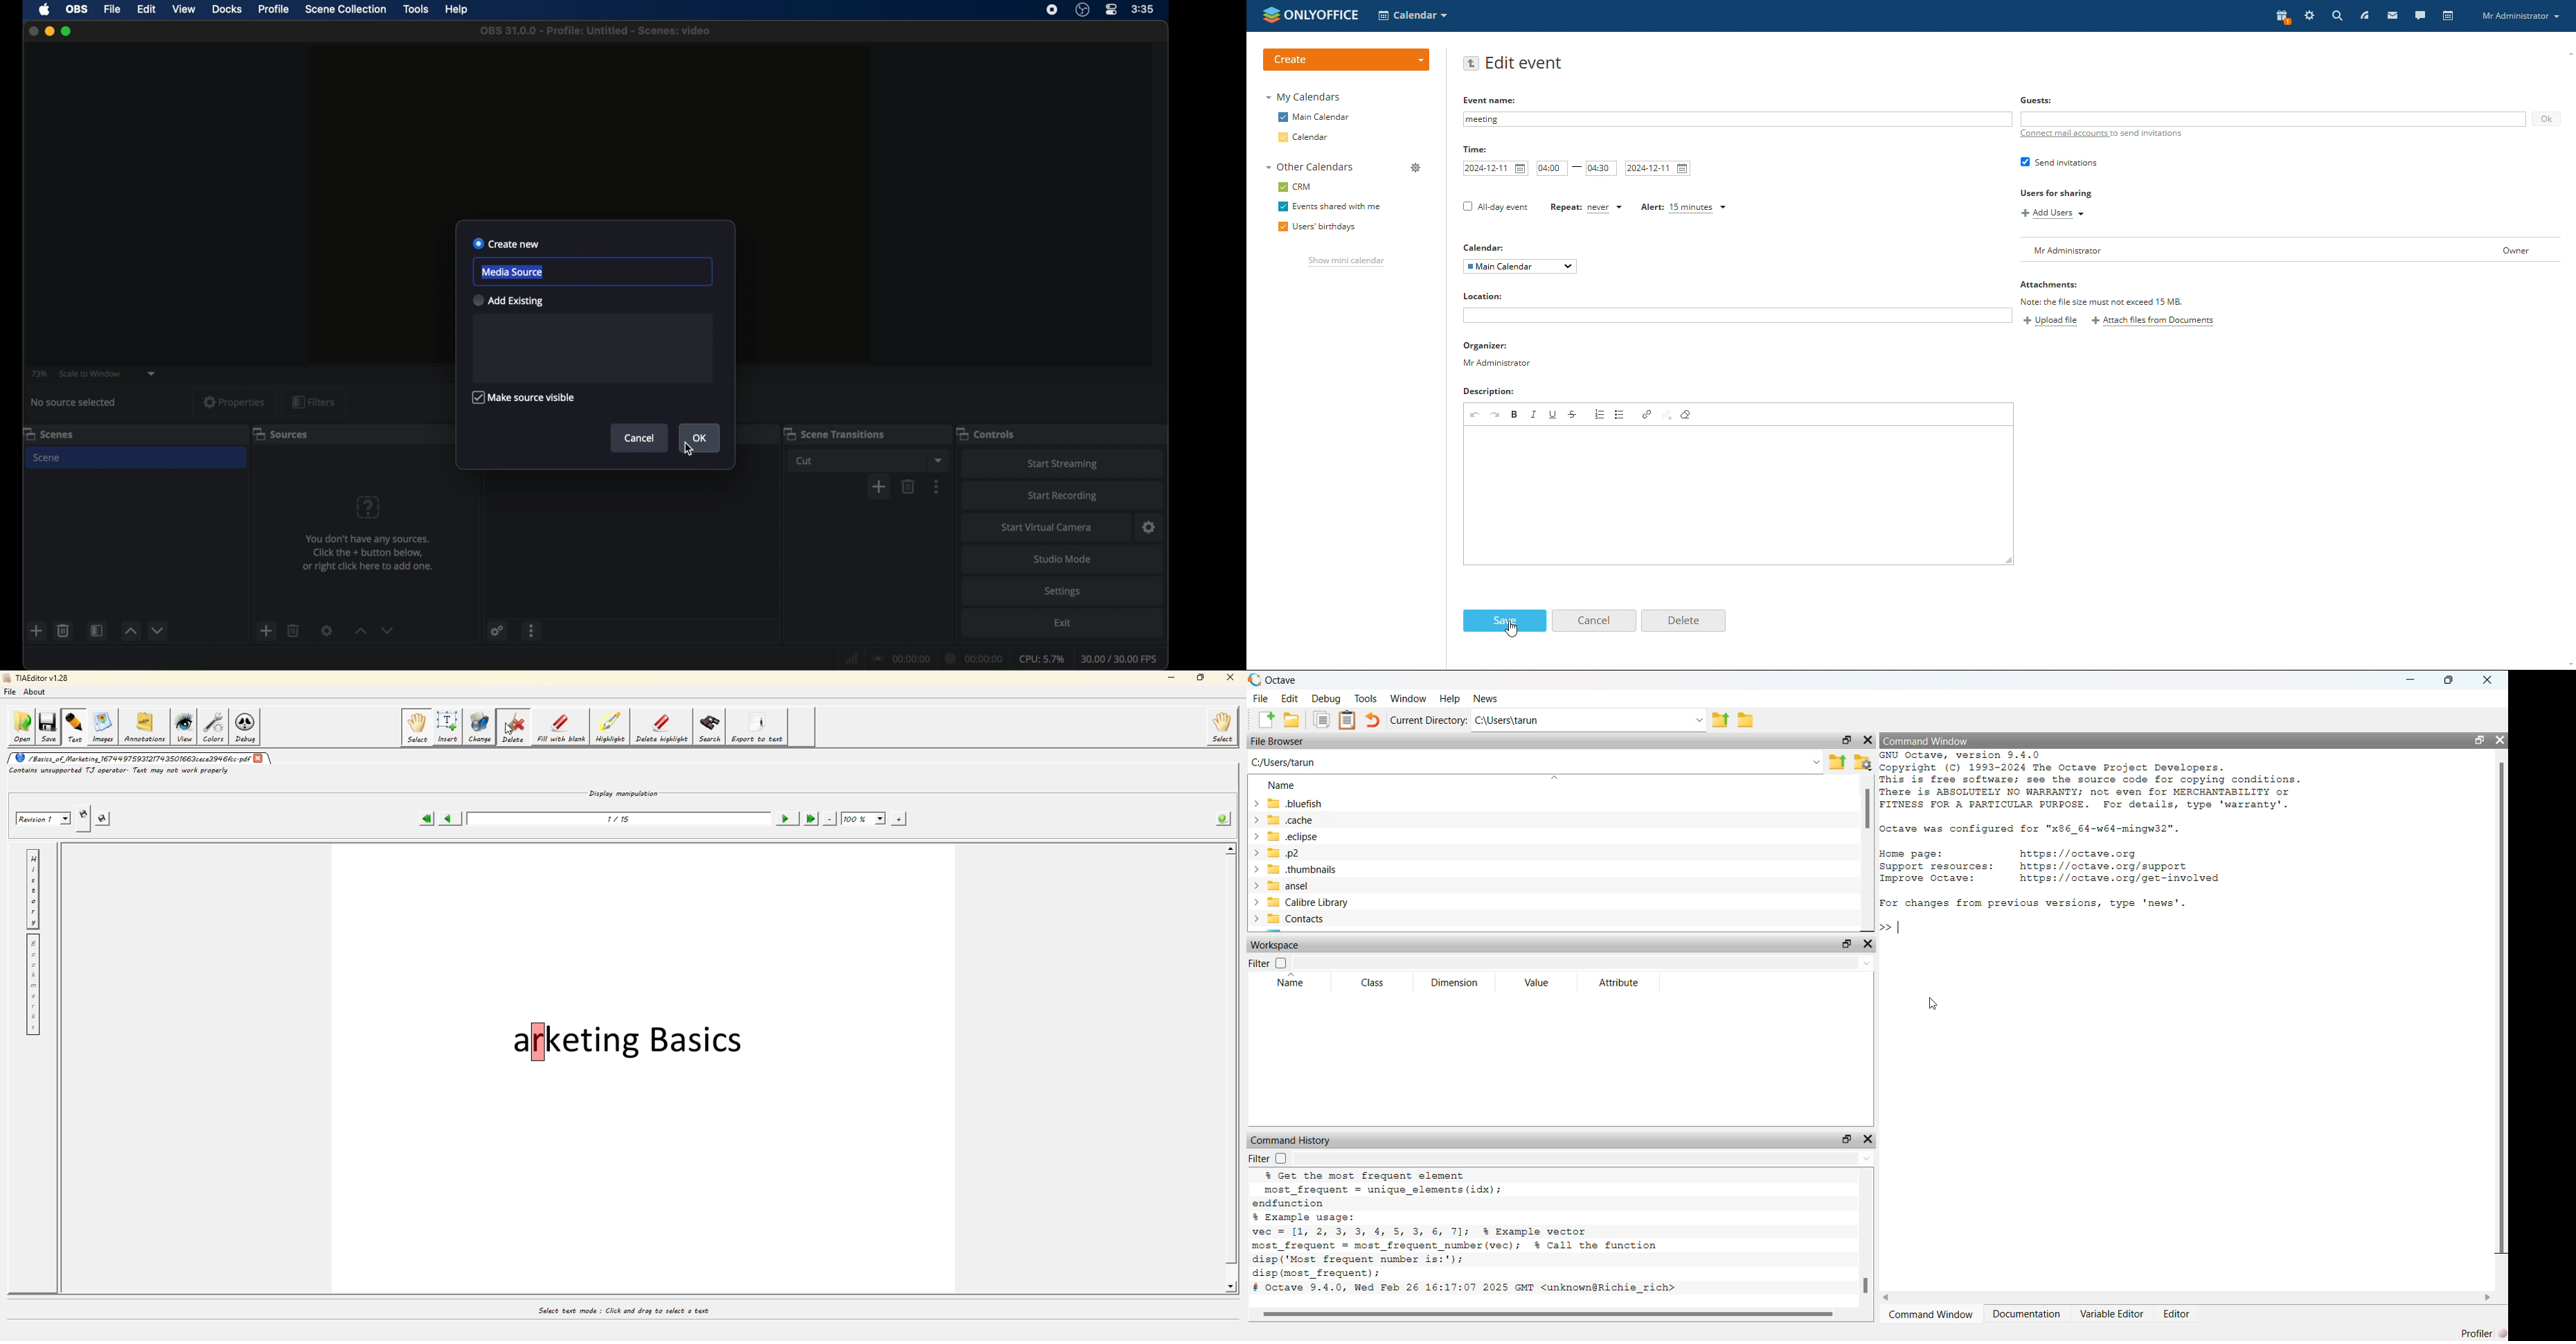 The image size is (2576, 1344). Describe the element at coordinates (1296, 186) in the screenshot. I see `crm` at that location.